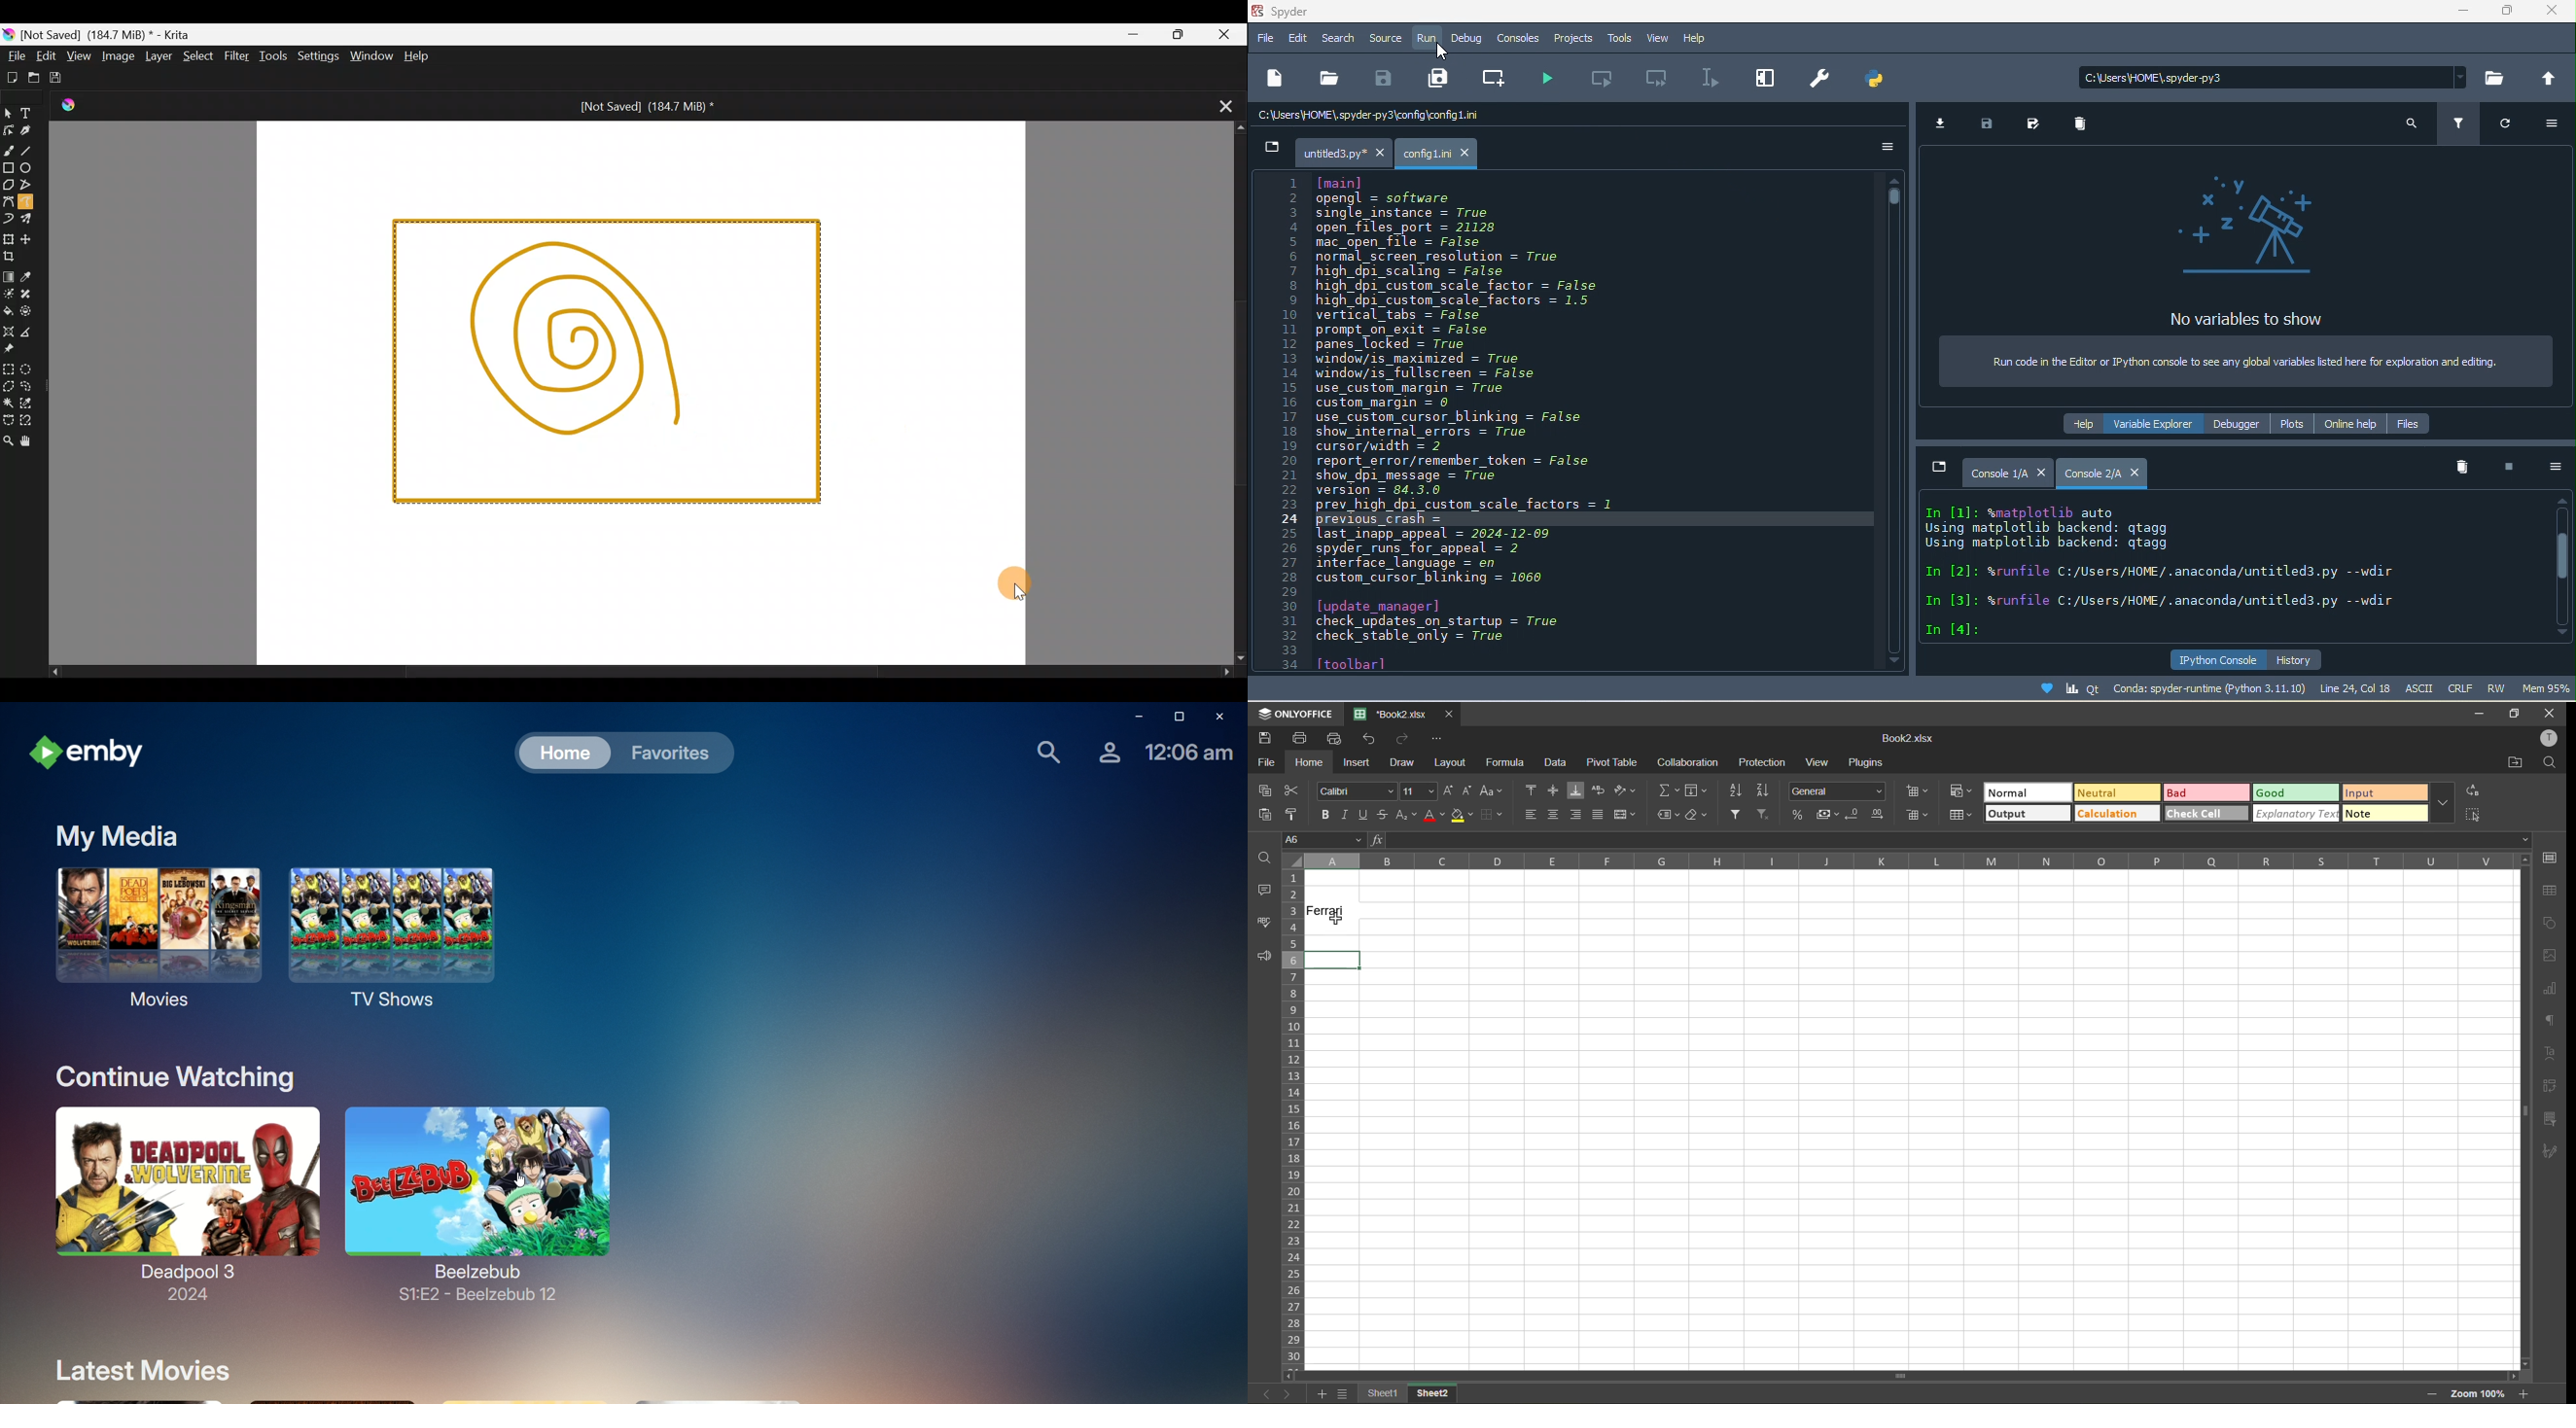 Image resolution: width=2576 pixels, height=1428 pixels. Describe the element at coordinates (1577, 790) in the screenshot. I see `align bottom` at that location.